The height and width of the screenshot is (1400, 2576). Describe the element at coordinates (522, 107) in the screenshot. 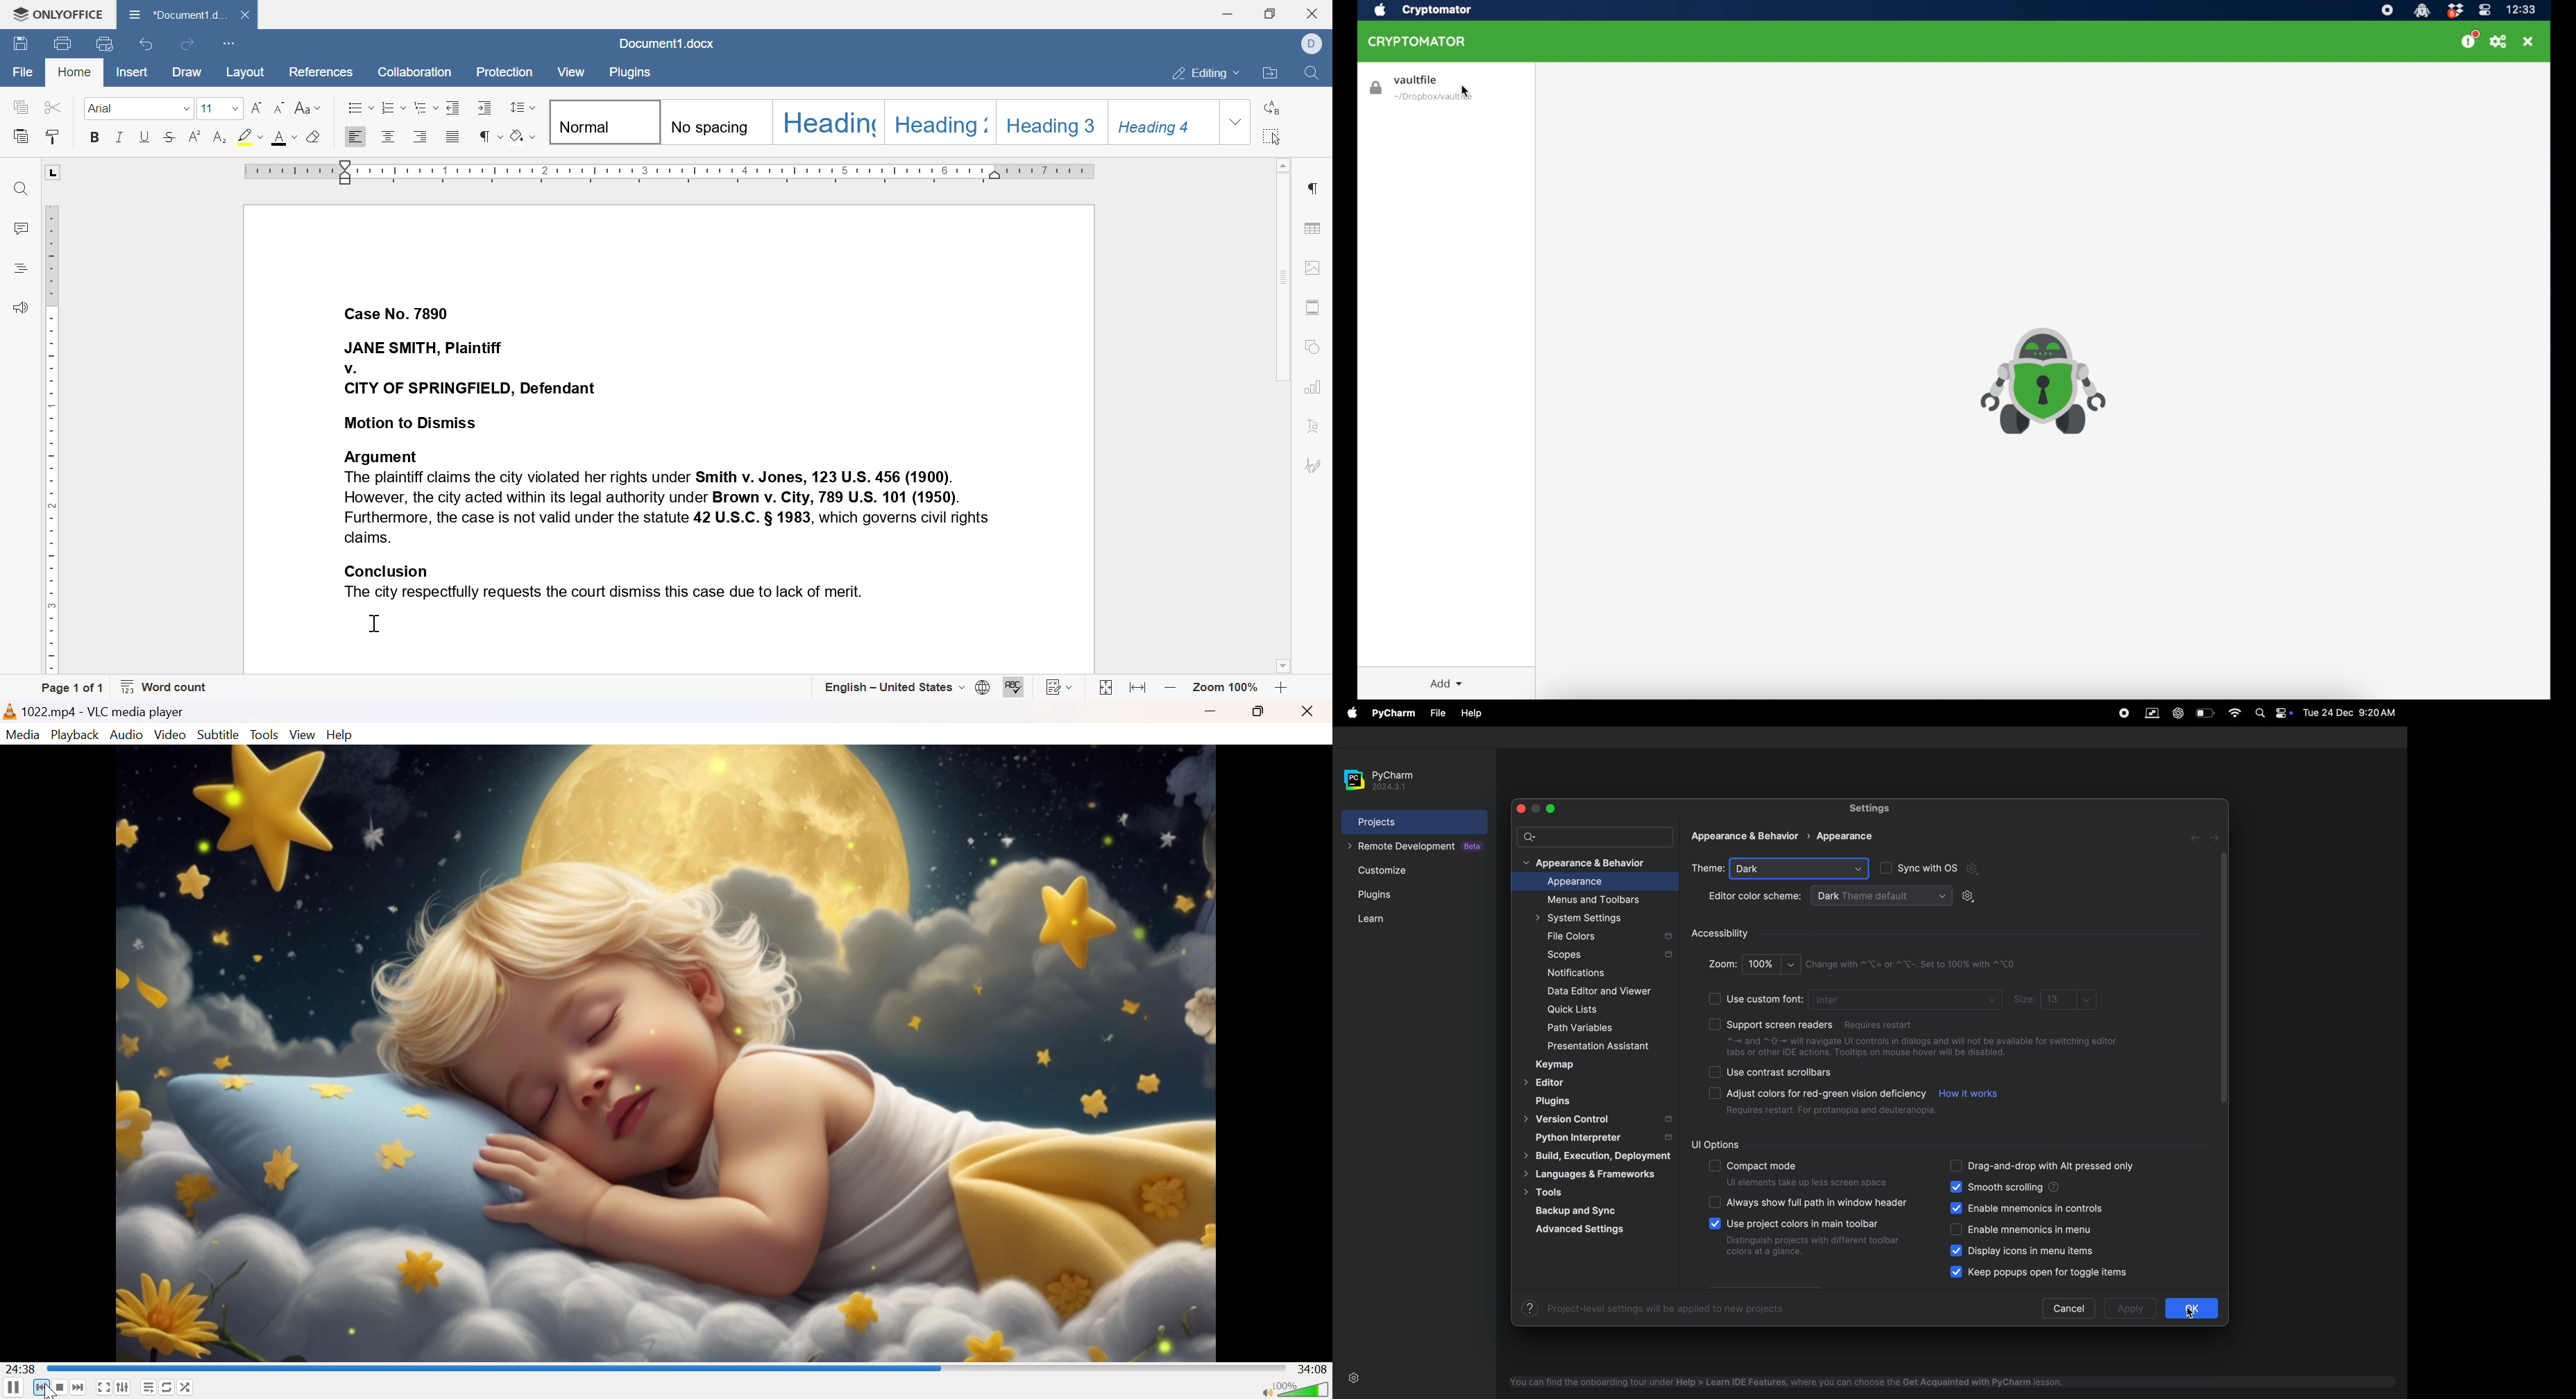

I see `paragraph line spacing` at that location.